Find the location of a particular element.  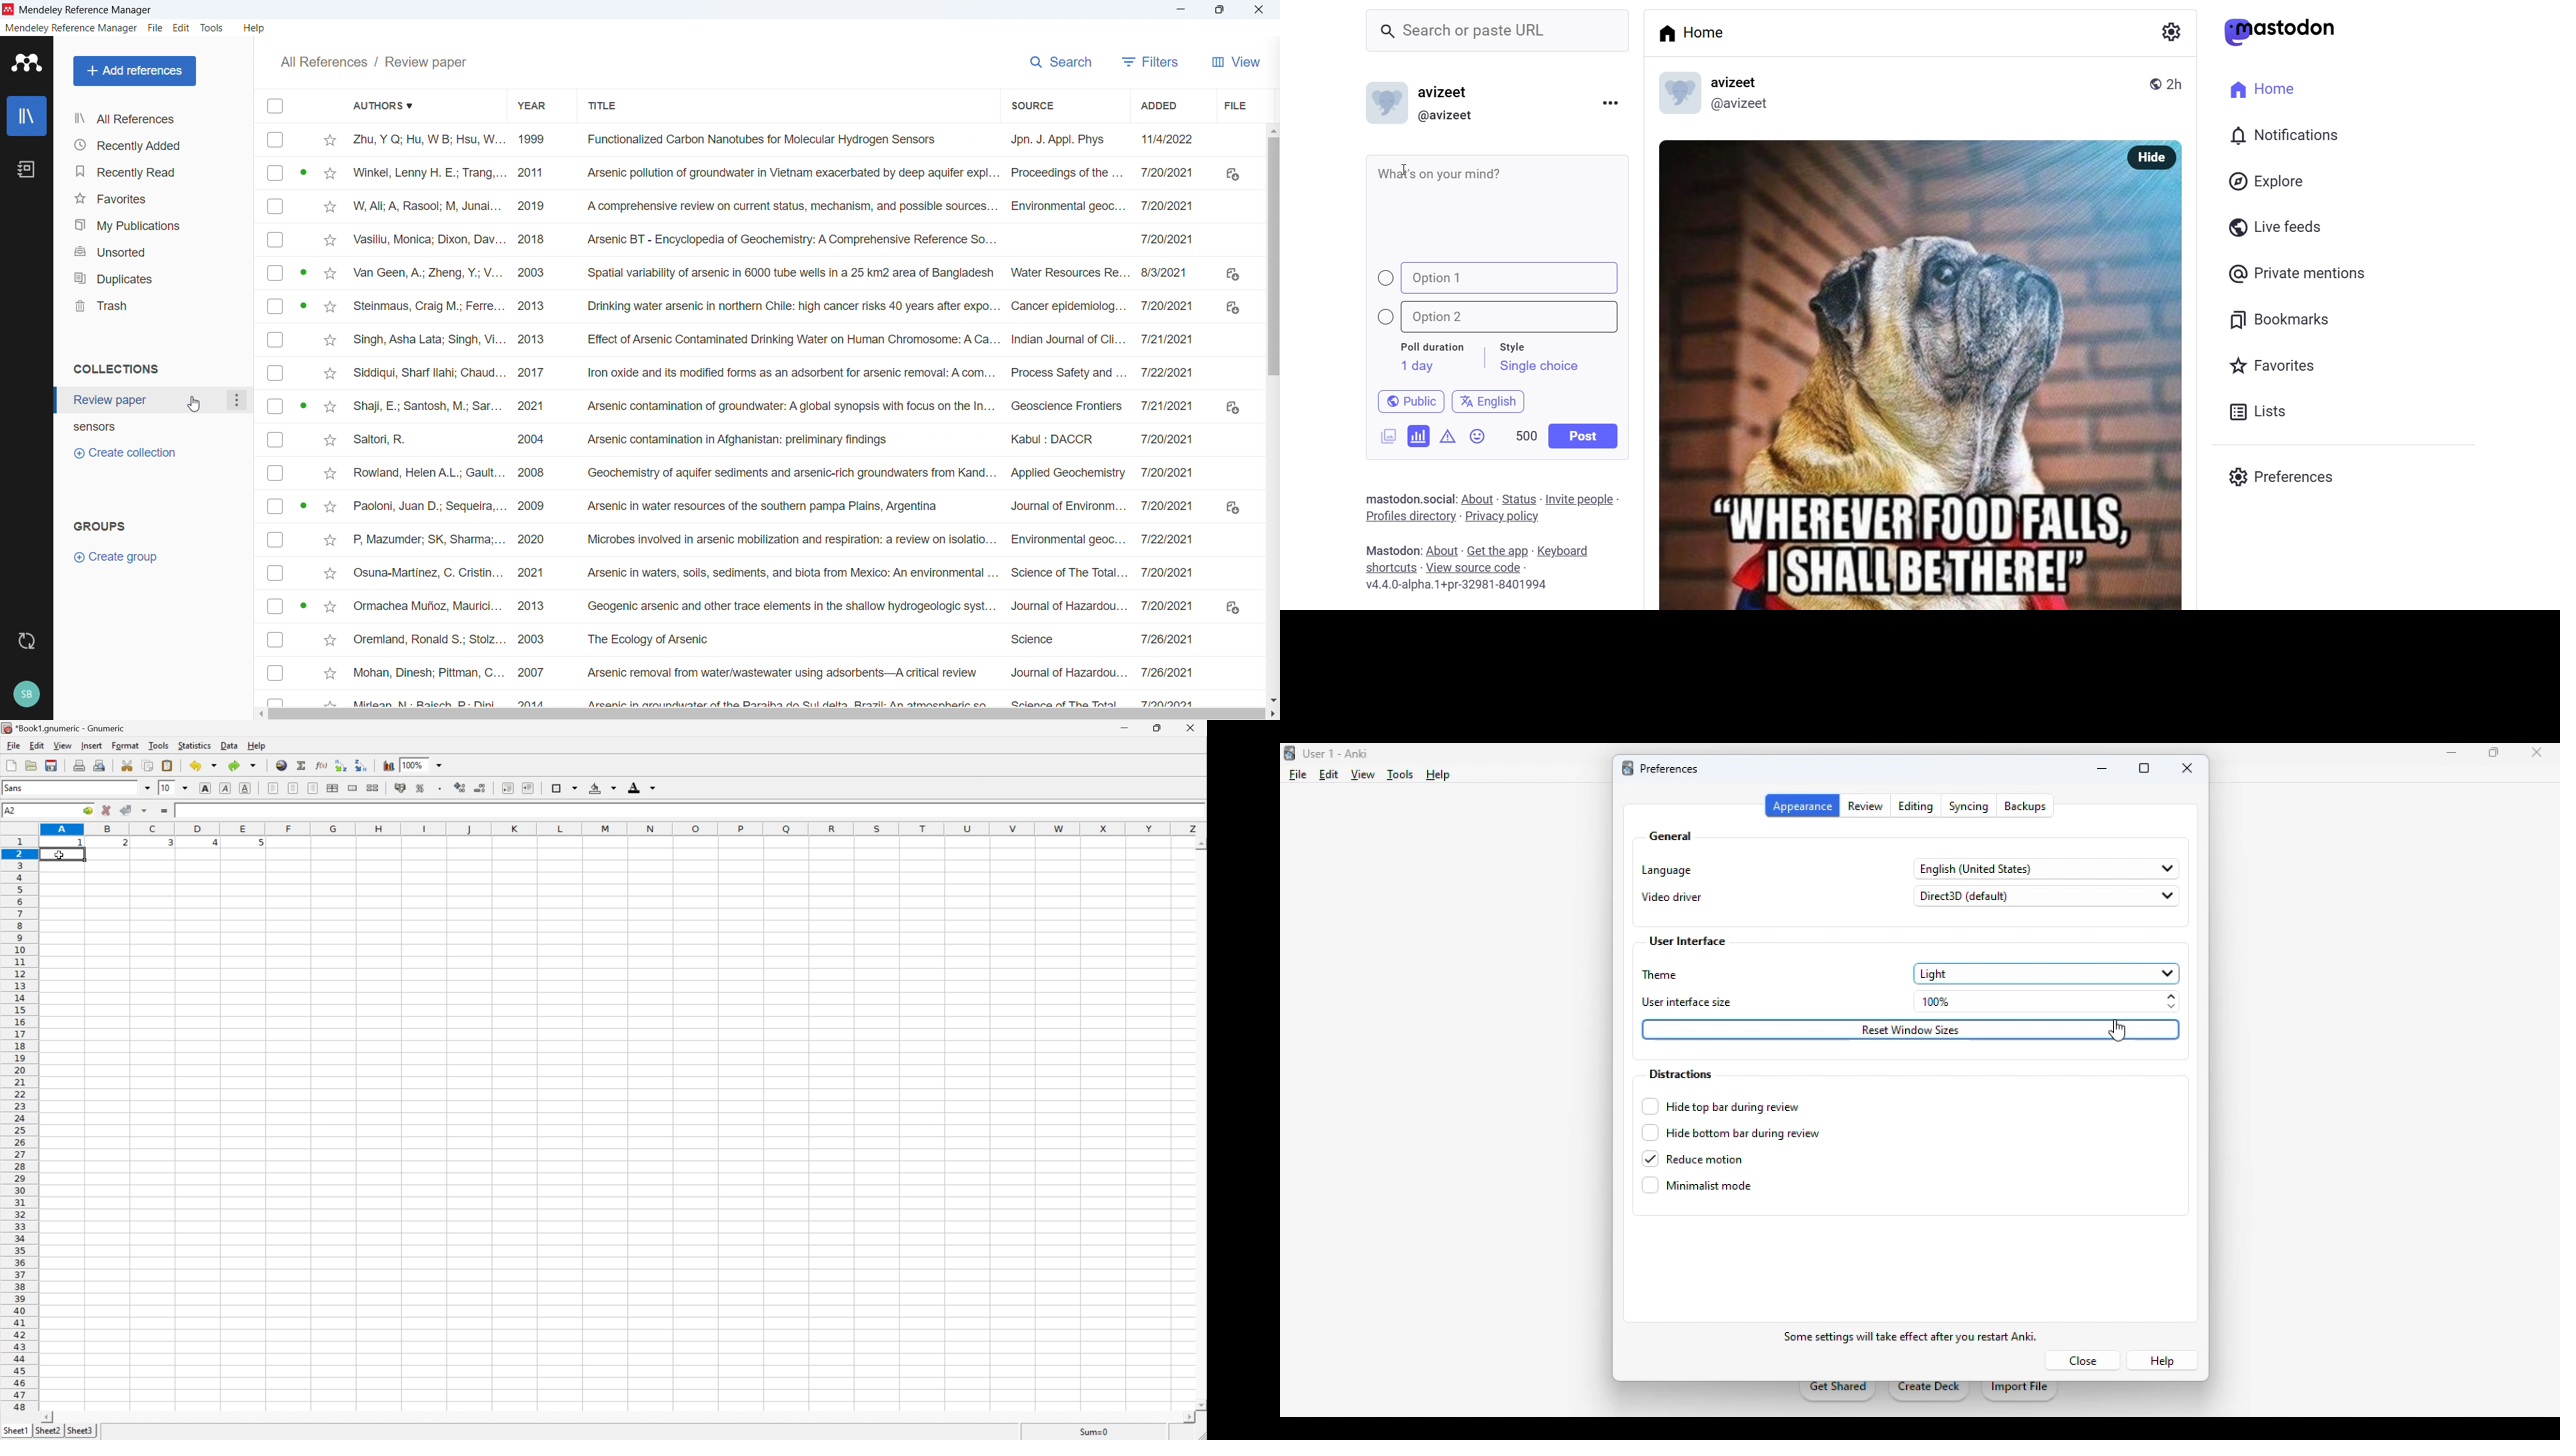

format selection as accounting is located at coordinates (400, 788).